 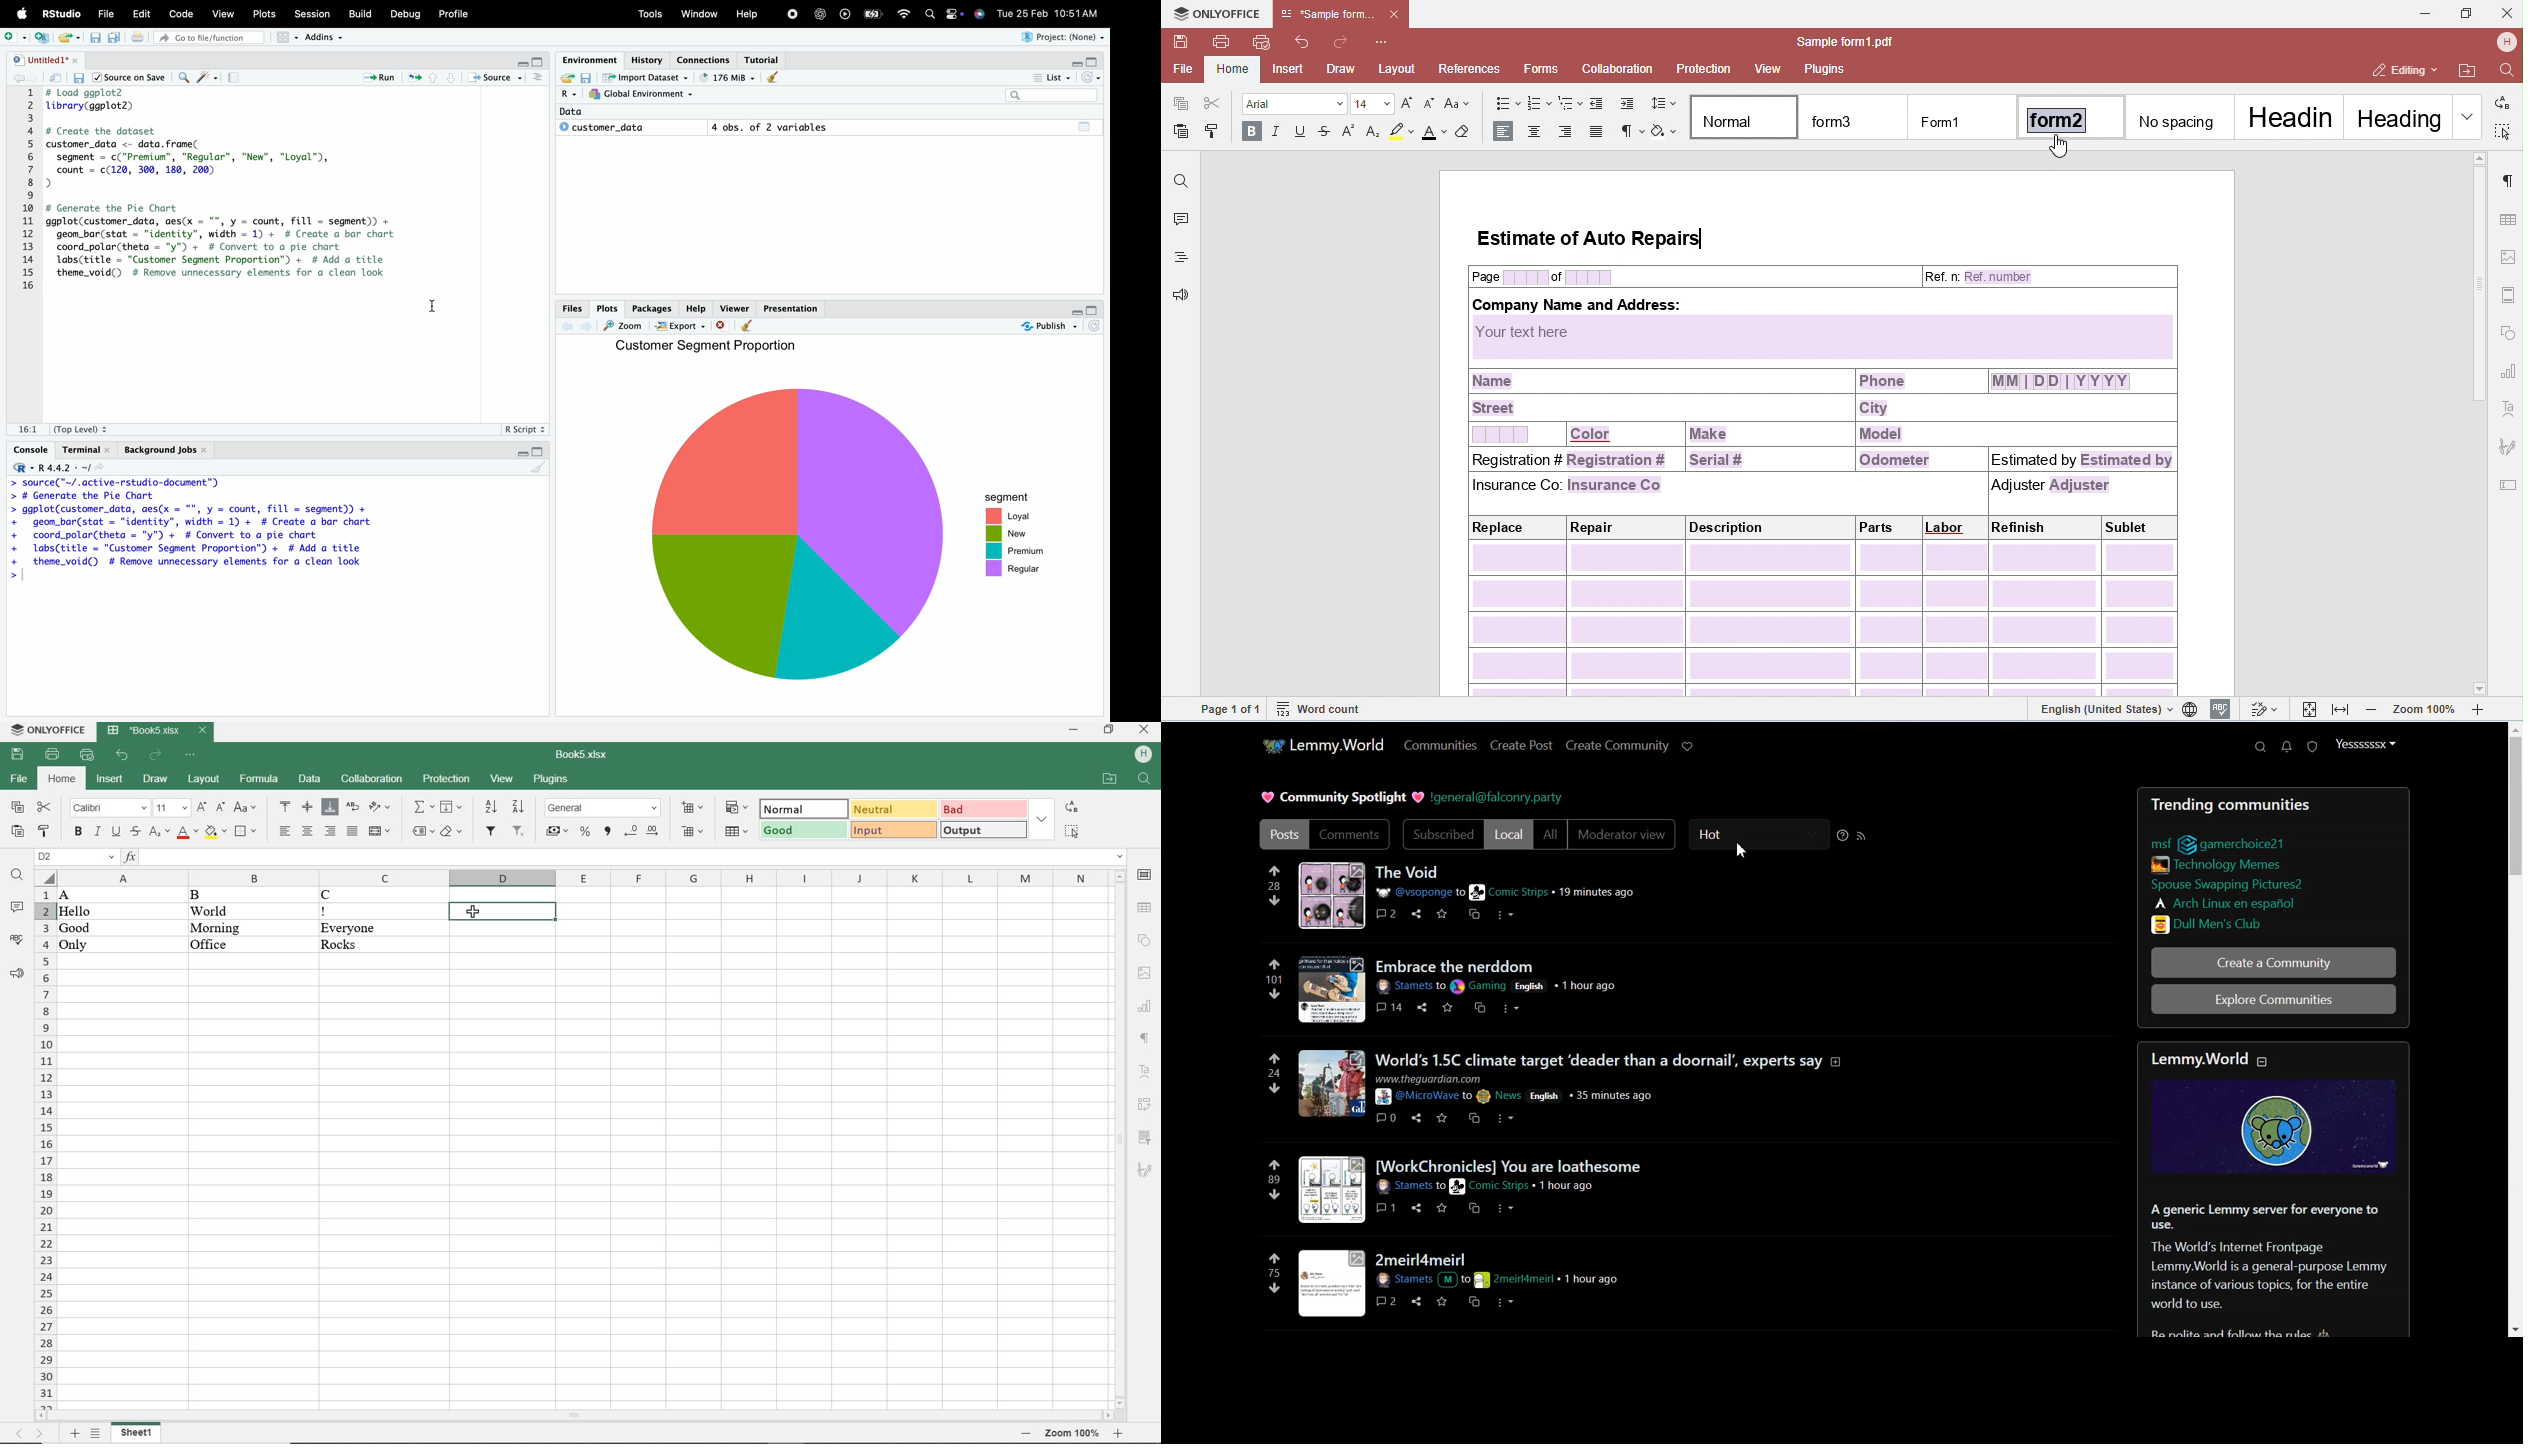 What do you see at coordinates (790, 306) in the screenshot?
I see `Presentation` at bounding box center [790, 306].